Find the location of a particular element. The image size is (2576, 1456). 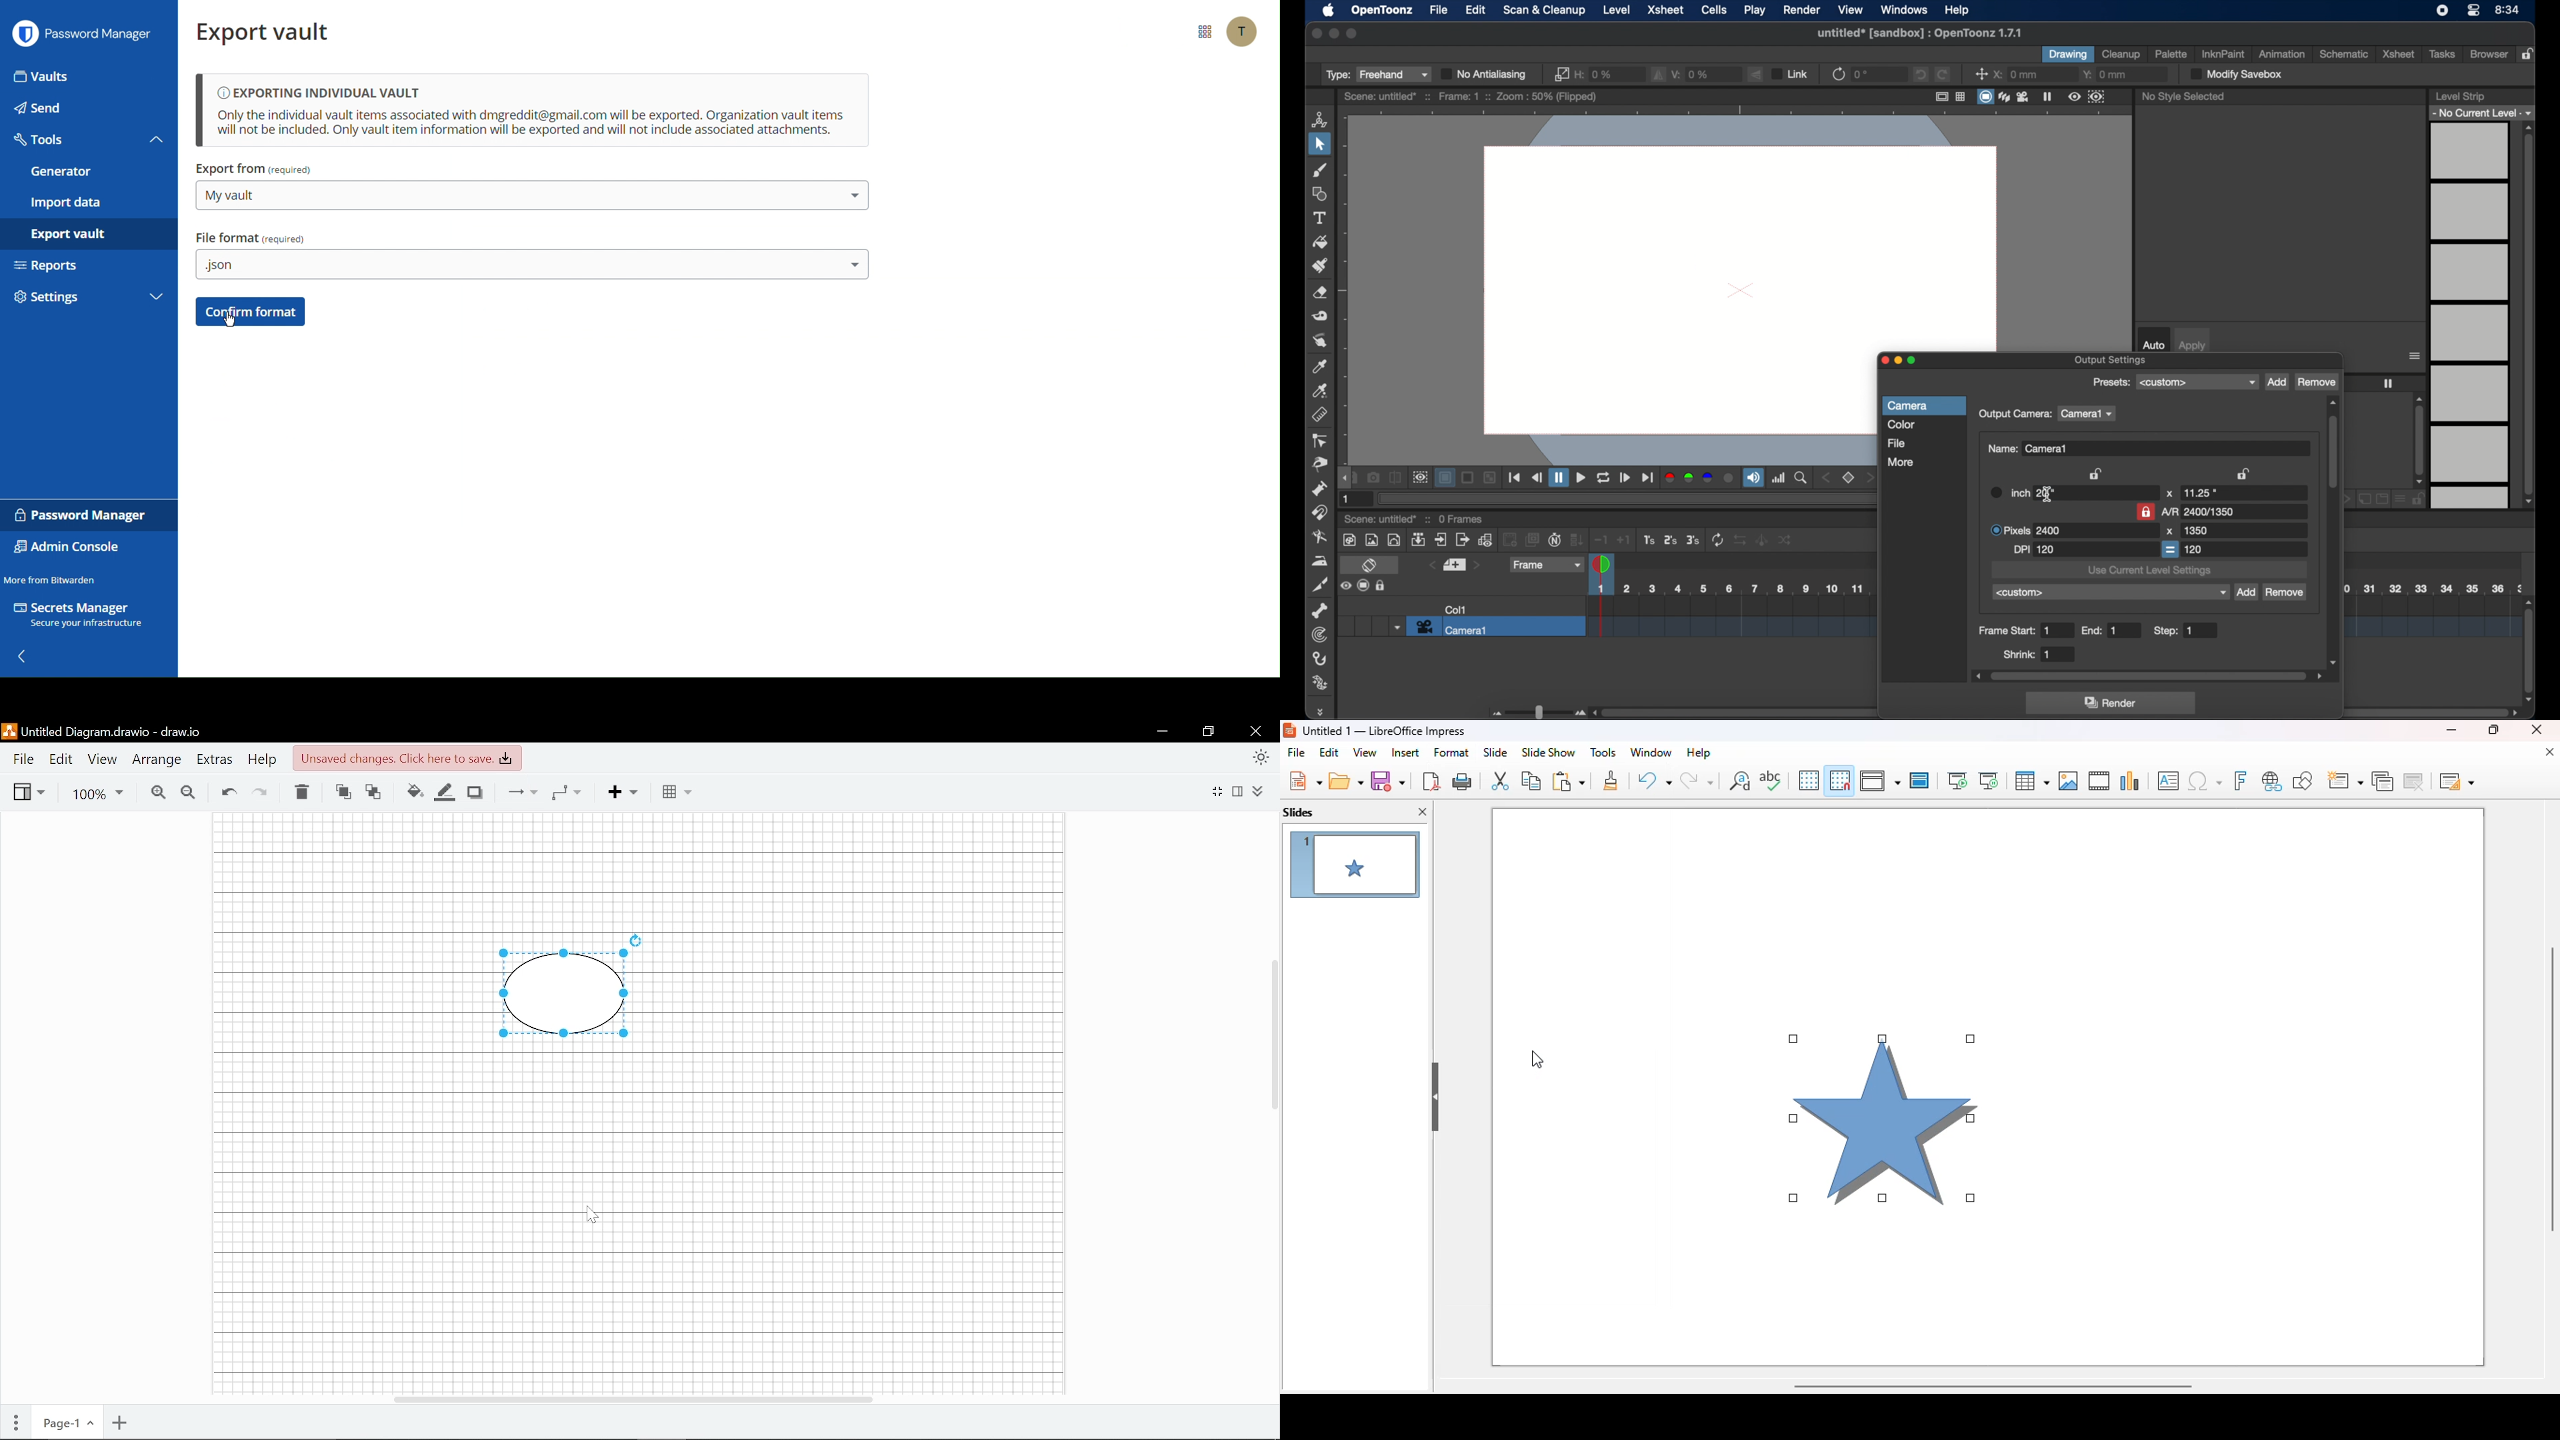

display grid is located at coordinates (1808, 780).